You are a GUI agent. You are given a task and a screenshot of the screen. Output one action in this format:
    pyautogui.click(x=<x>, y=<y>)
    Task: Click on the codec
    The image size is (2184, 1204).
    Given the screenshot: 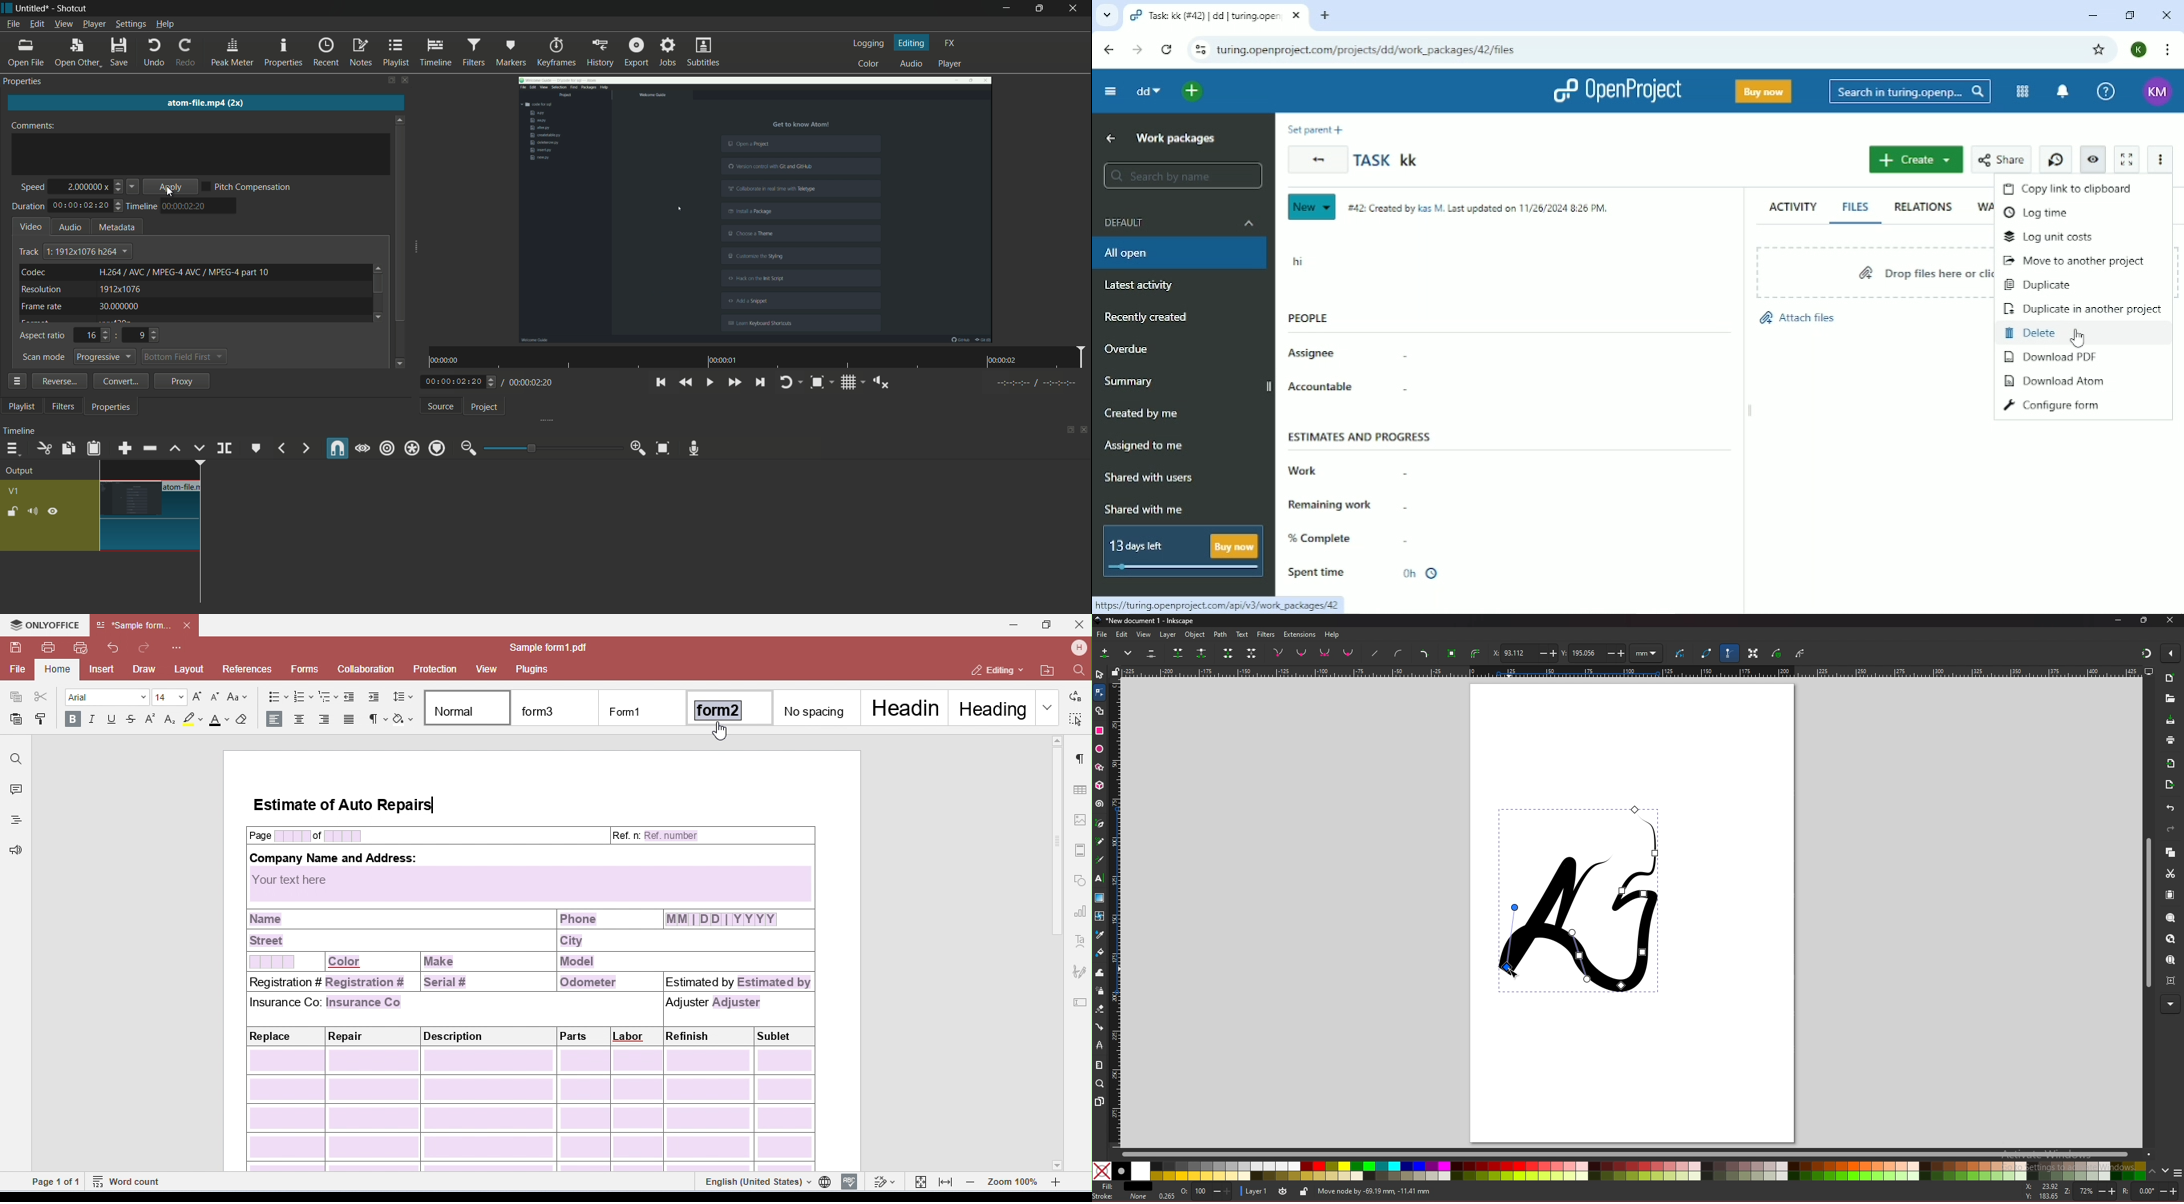 What is the action you would take?
    pyautogui.click(x=34, y=272)
    